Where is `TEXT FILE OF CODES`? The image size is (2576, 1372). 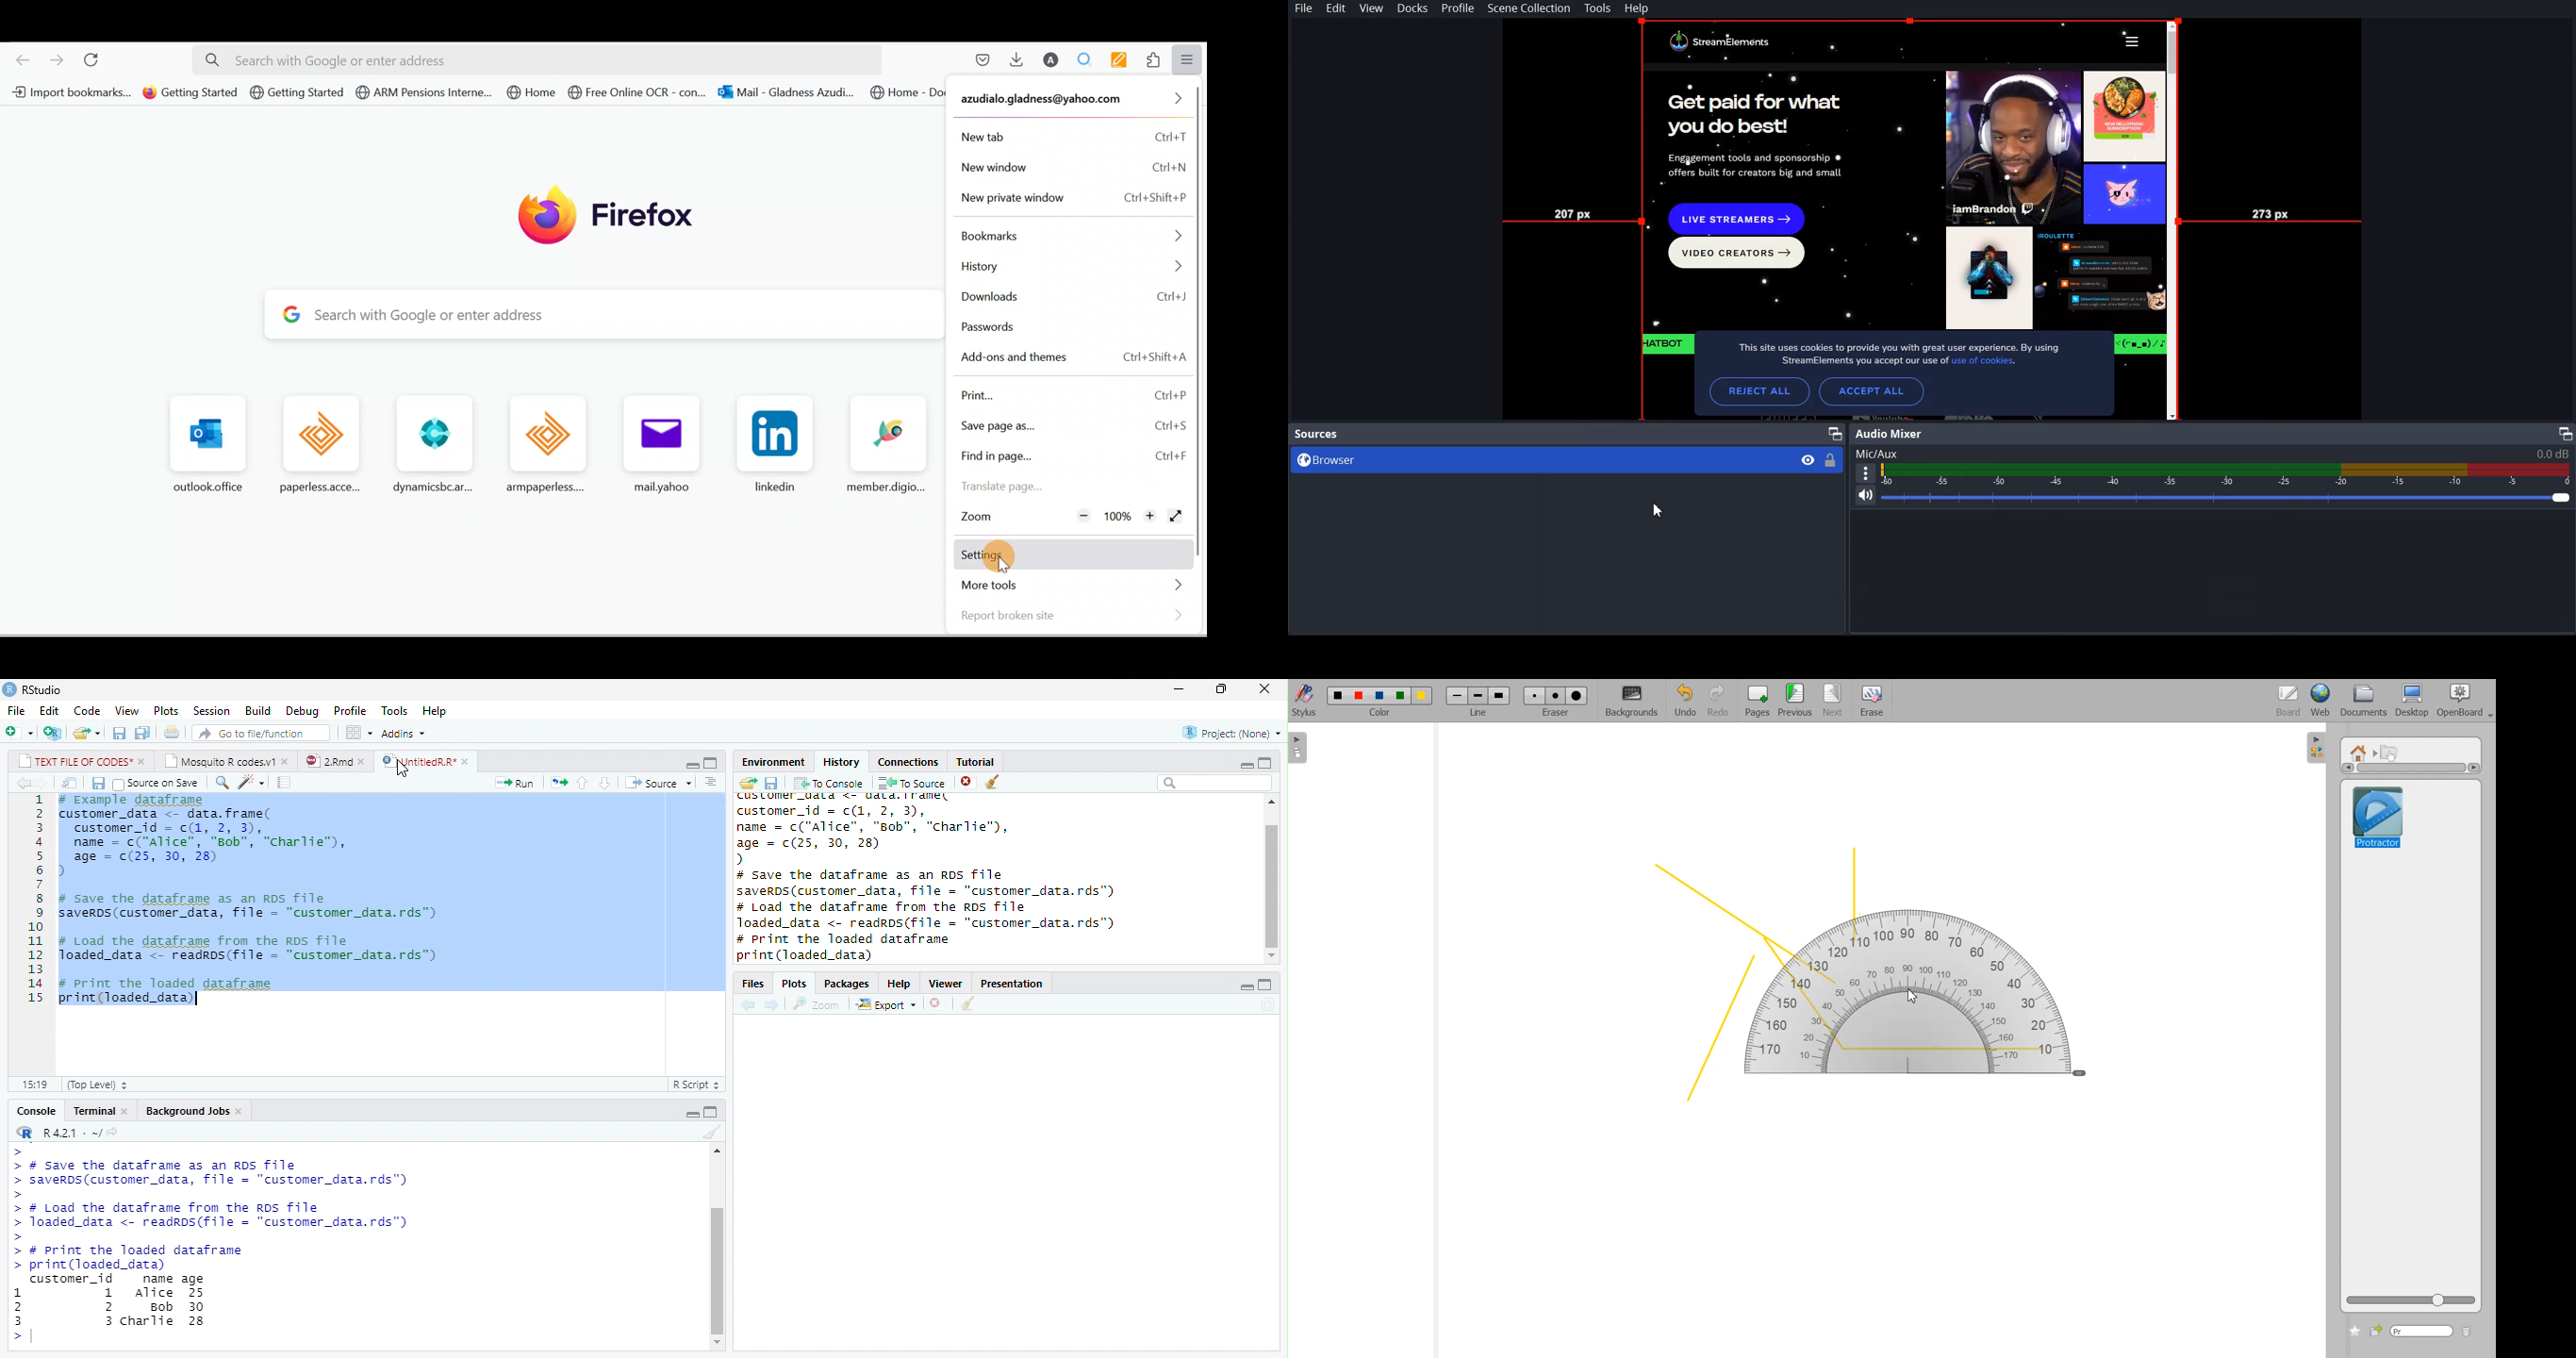 TEXT FILE OF CODES is located at coordinates (72, 761).